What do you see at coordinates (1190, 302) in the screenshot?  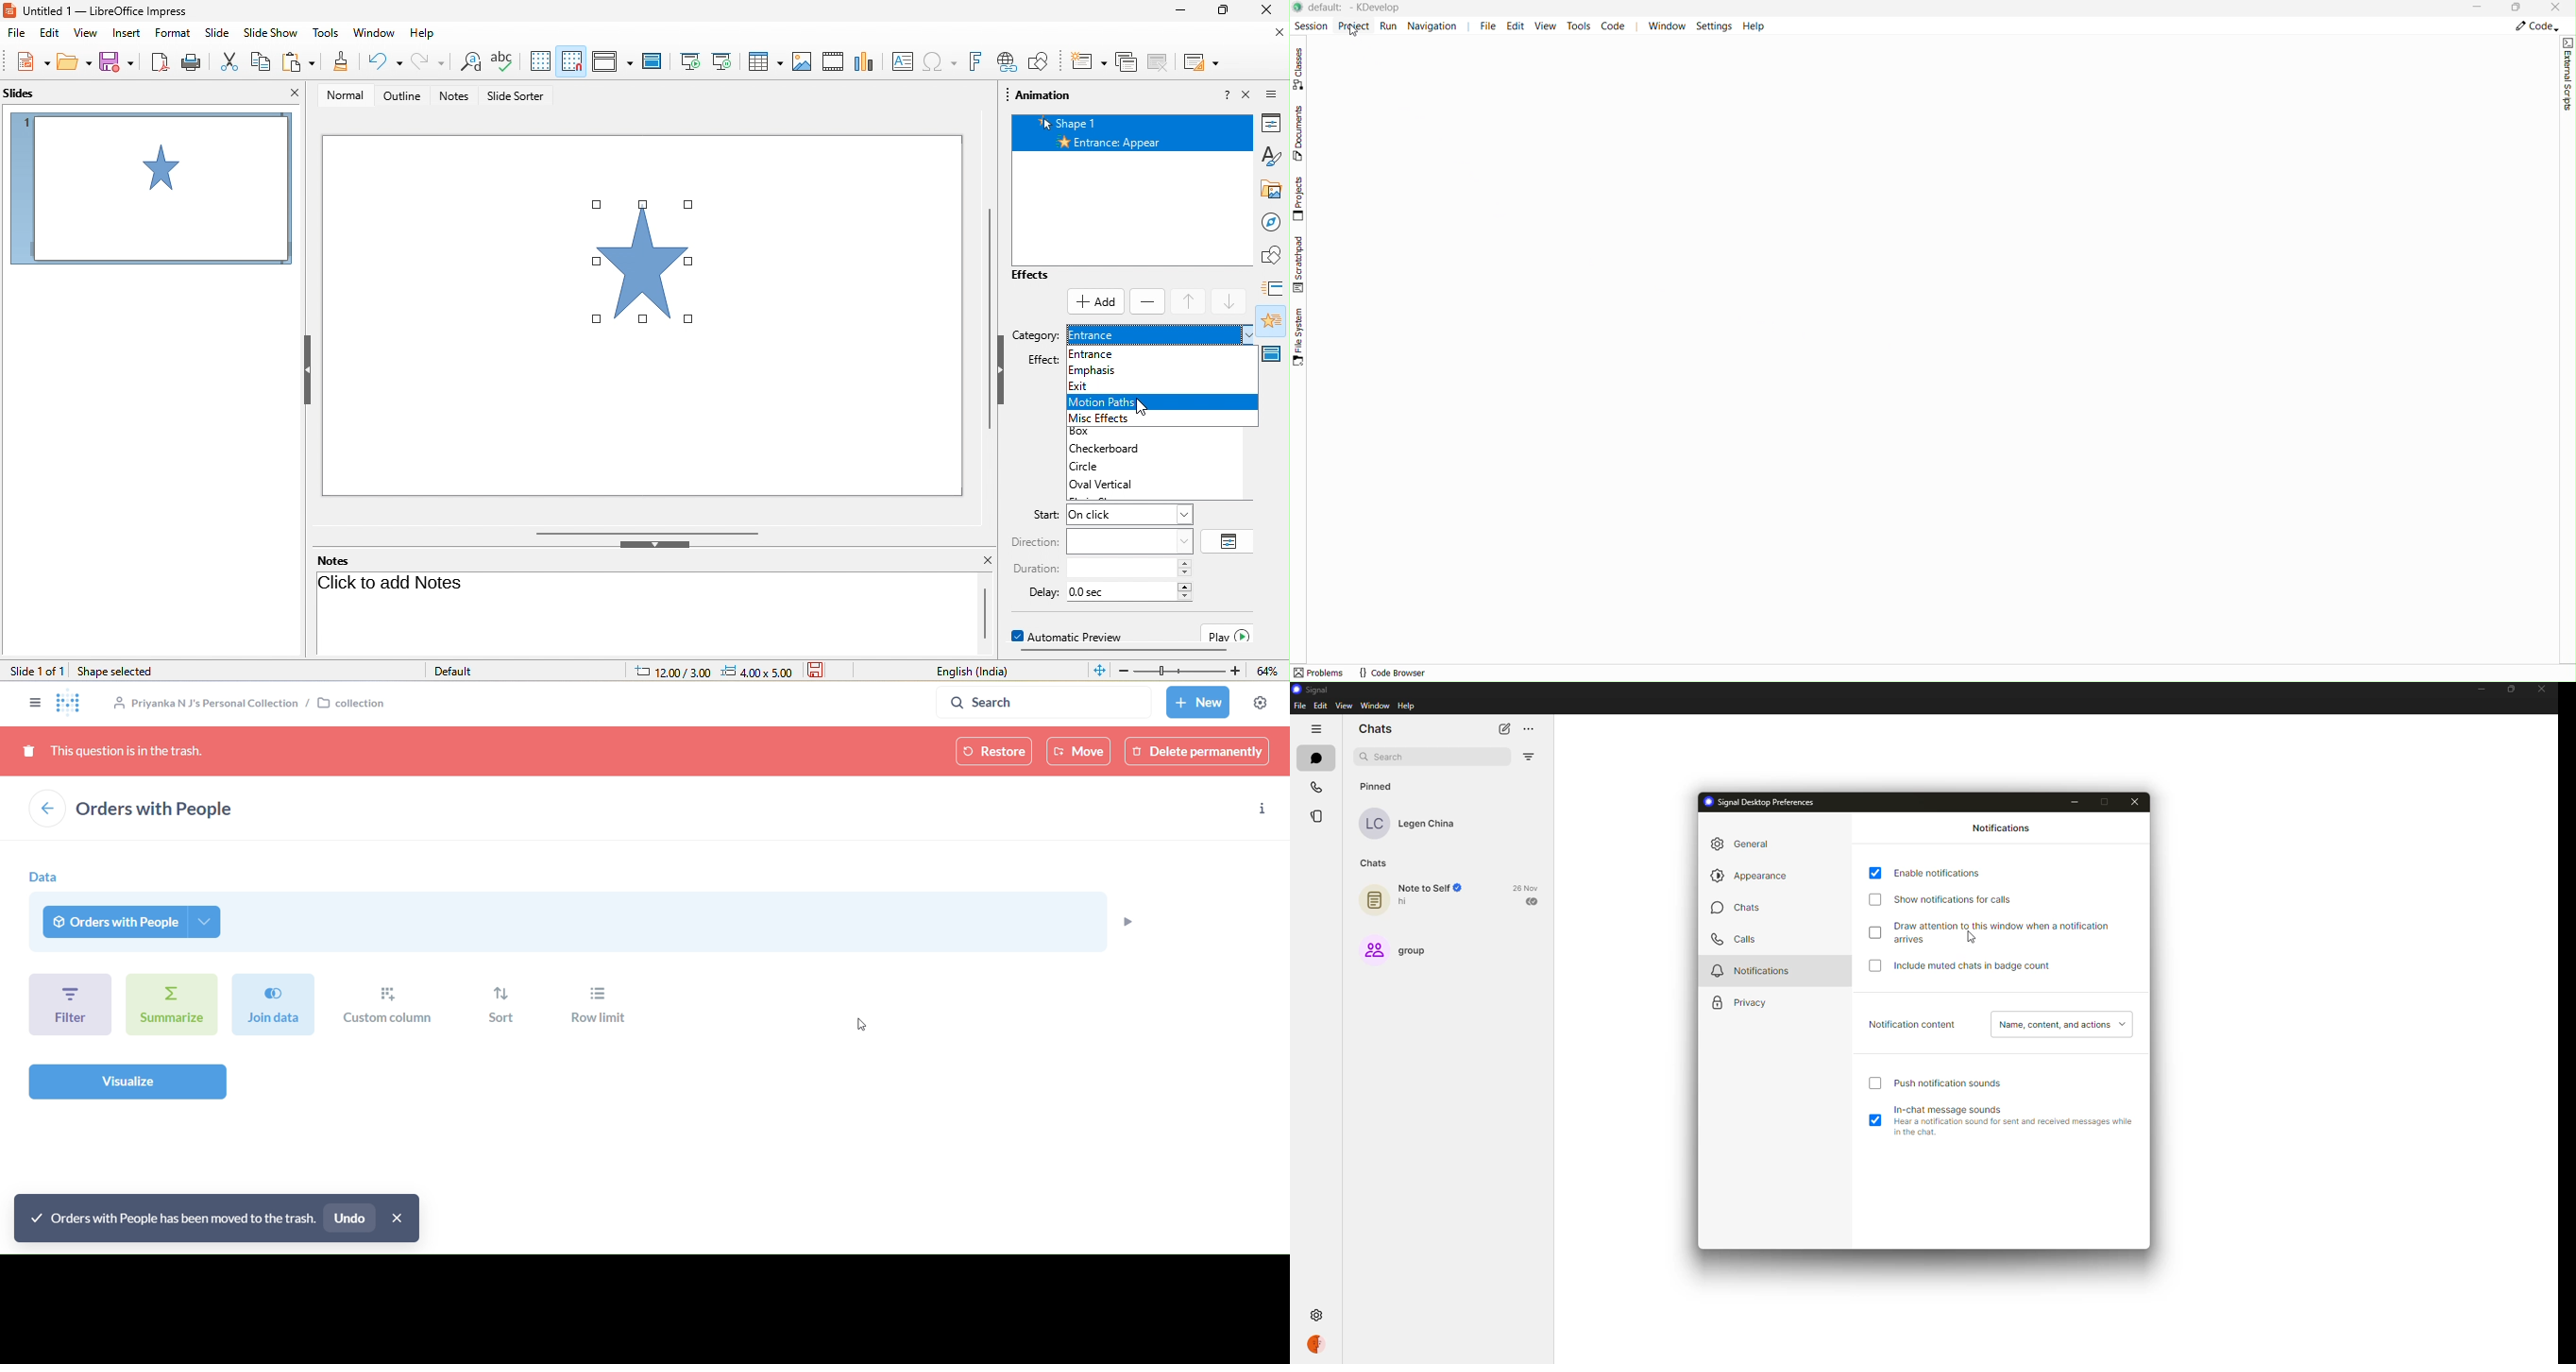 I see `move up` at bounding box center [1190, 302].